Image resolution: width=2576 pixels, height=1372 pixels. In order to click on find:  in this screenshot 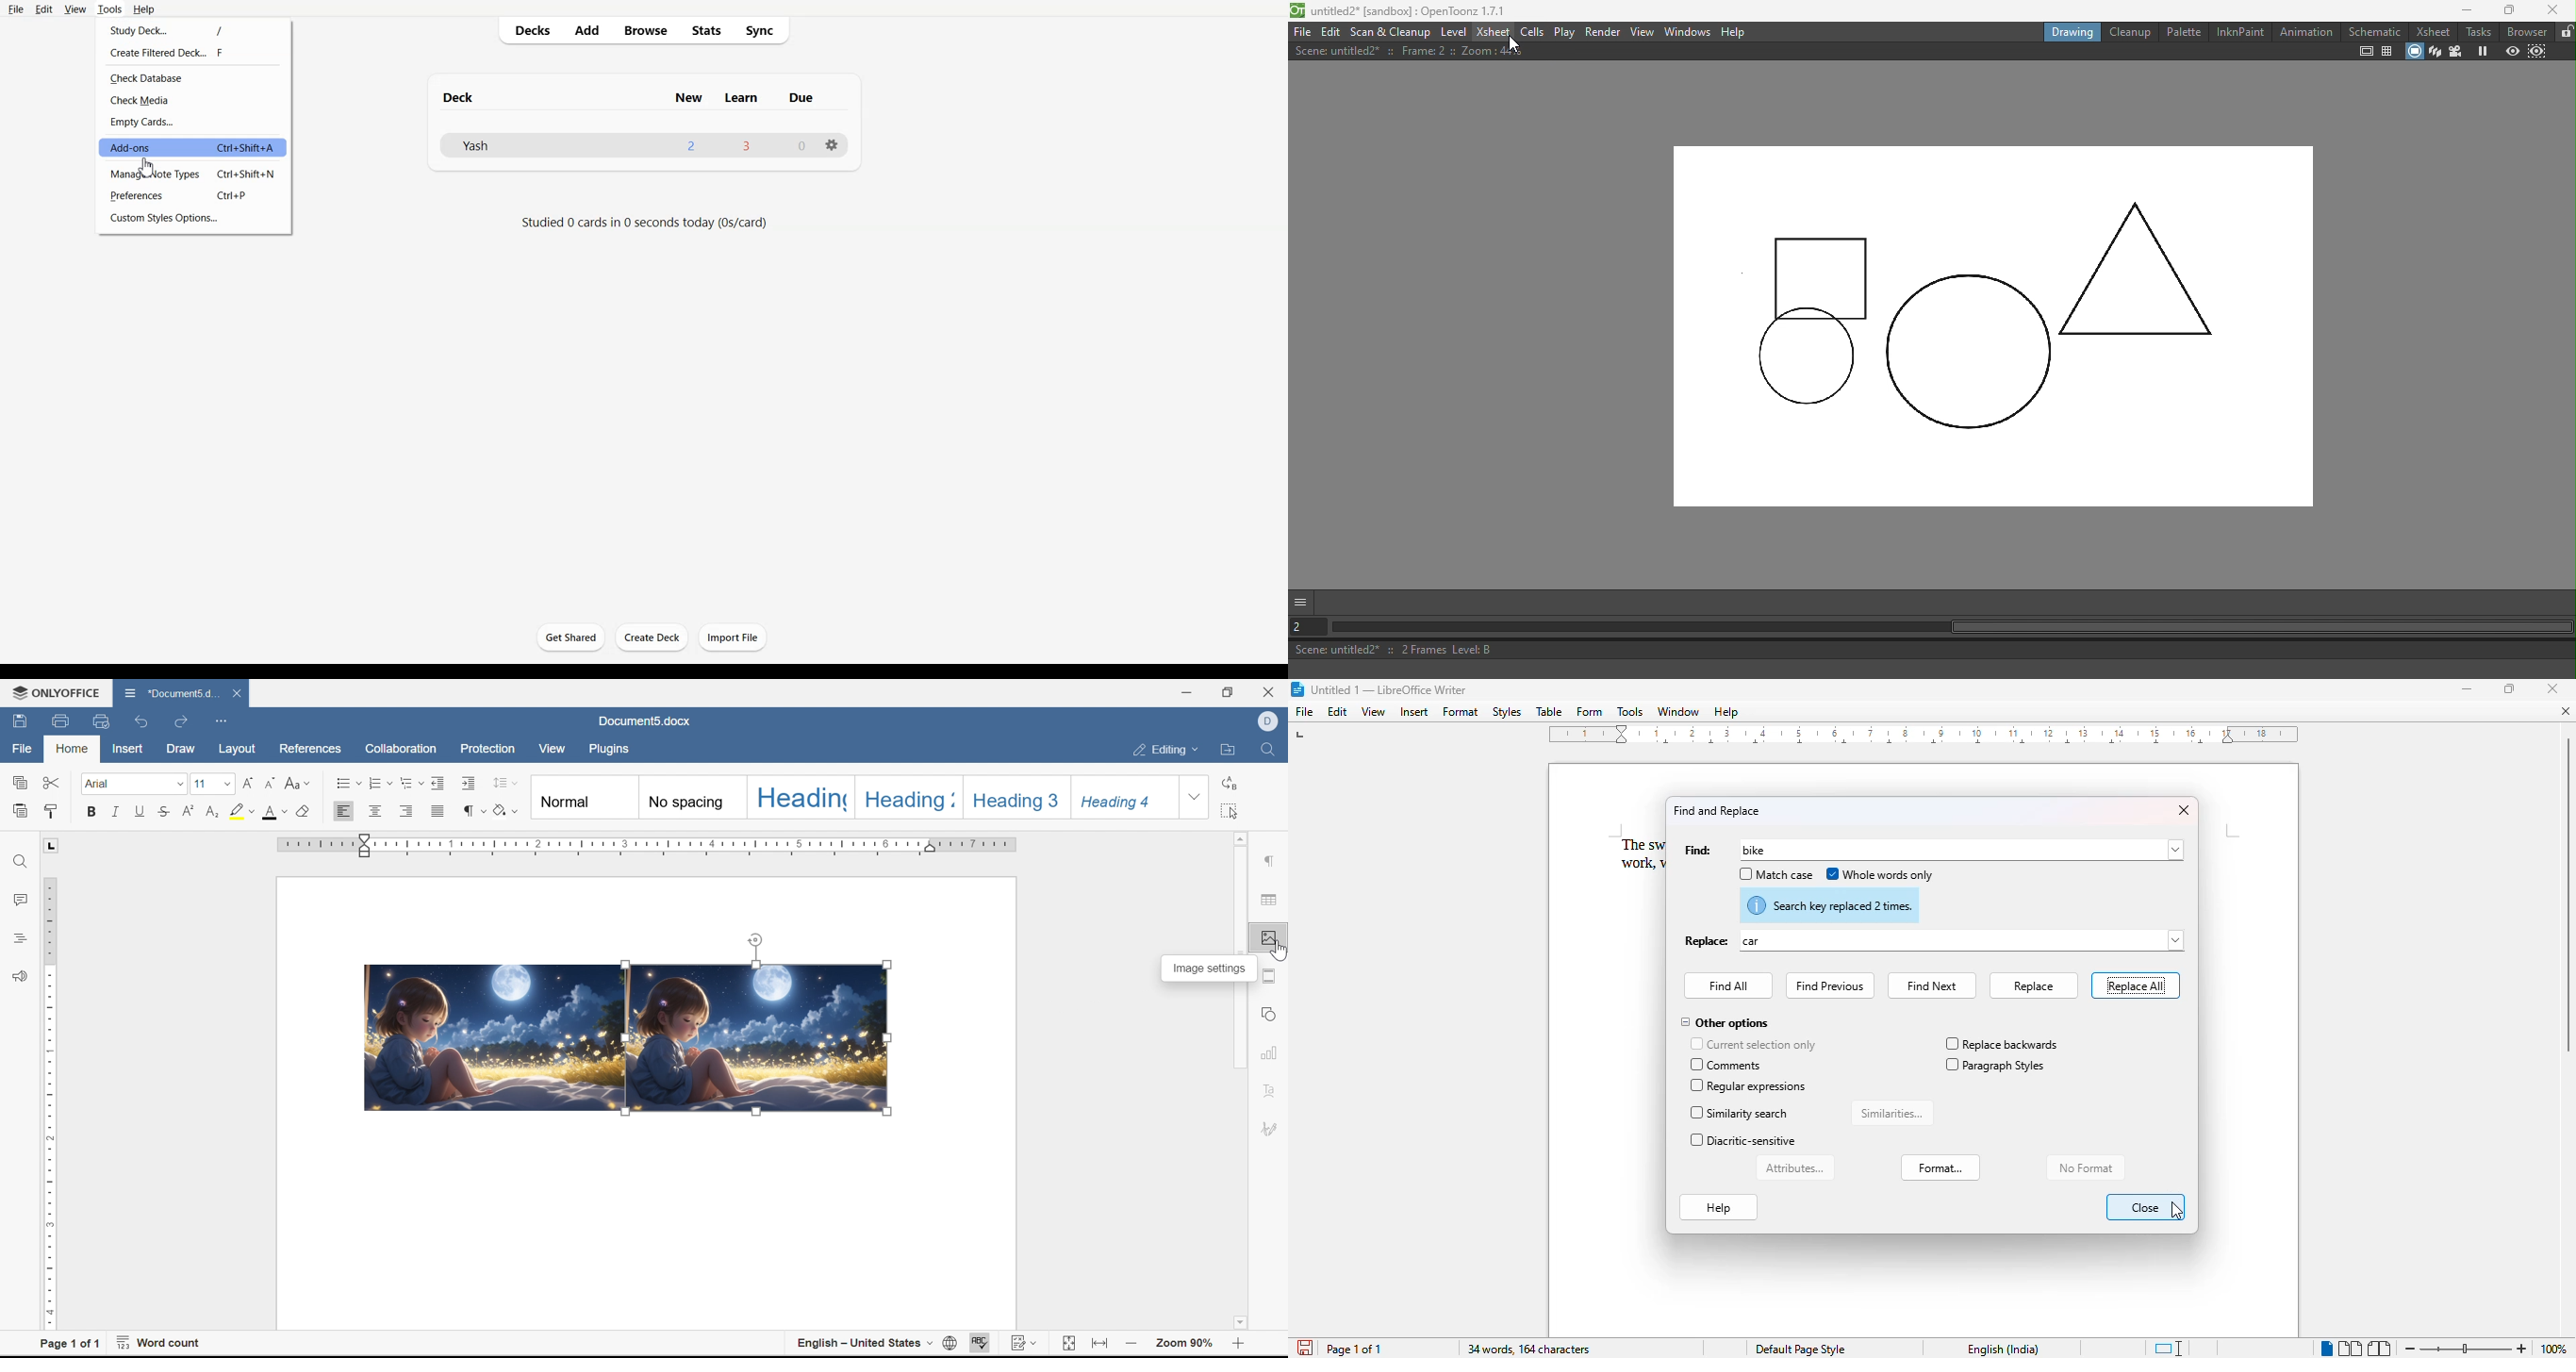, I will do `click(1698, 851)`.